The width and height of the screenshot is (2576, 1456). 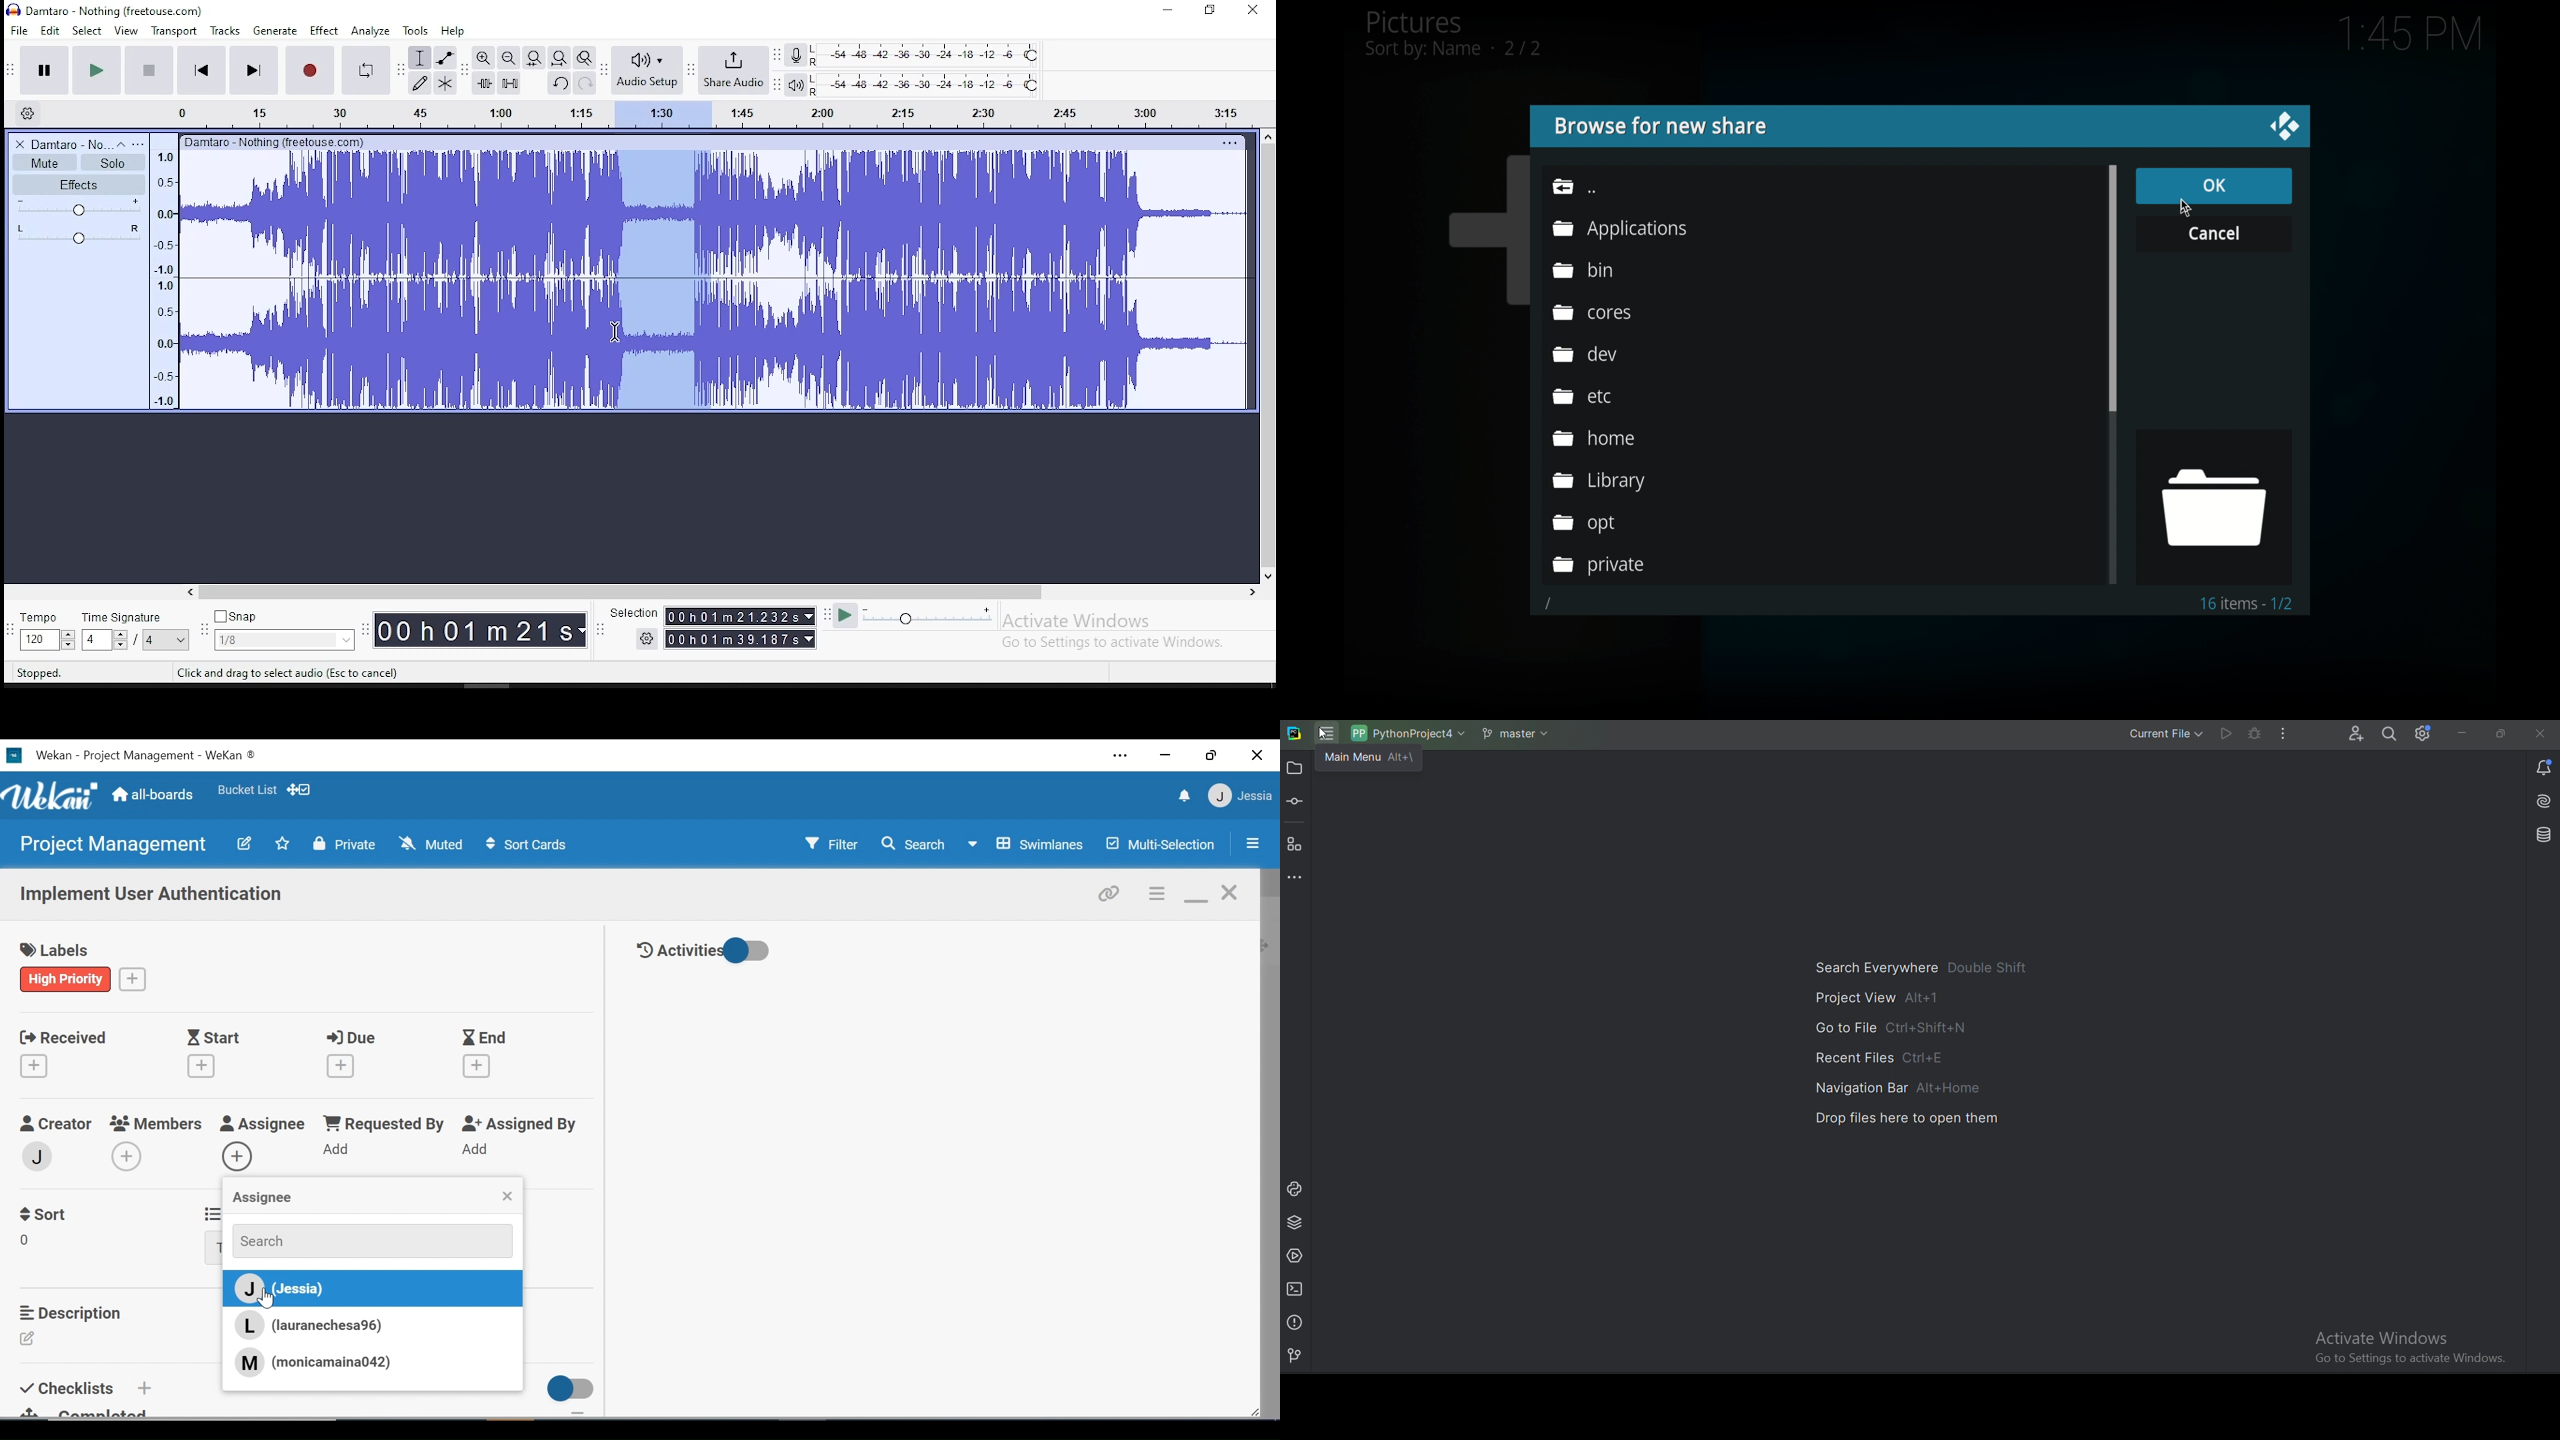 What do you see at coordinates (399, 68) in the screenshot?
I see `` at bounding box center [399, 68].